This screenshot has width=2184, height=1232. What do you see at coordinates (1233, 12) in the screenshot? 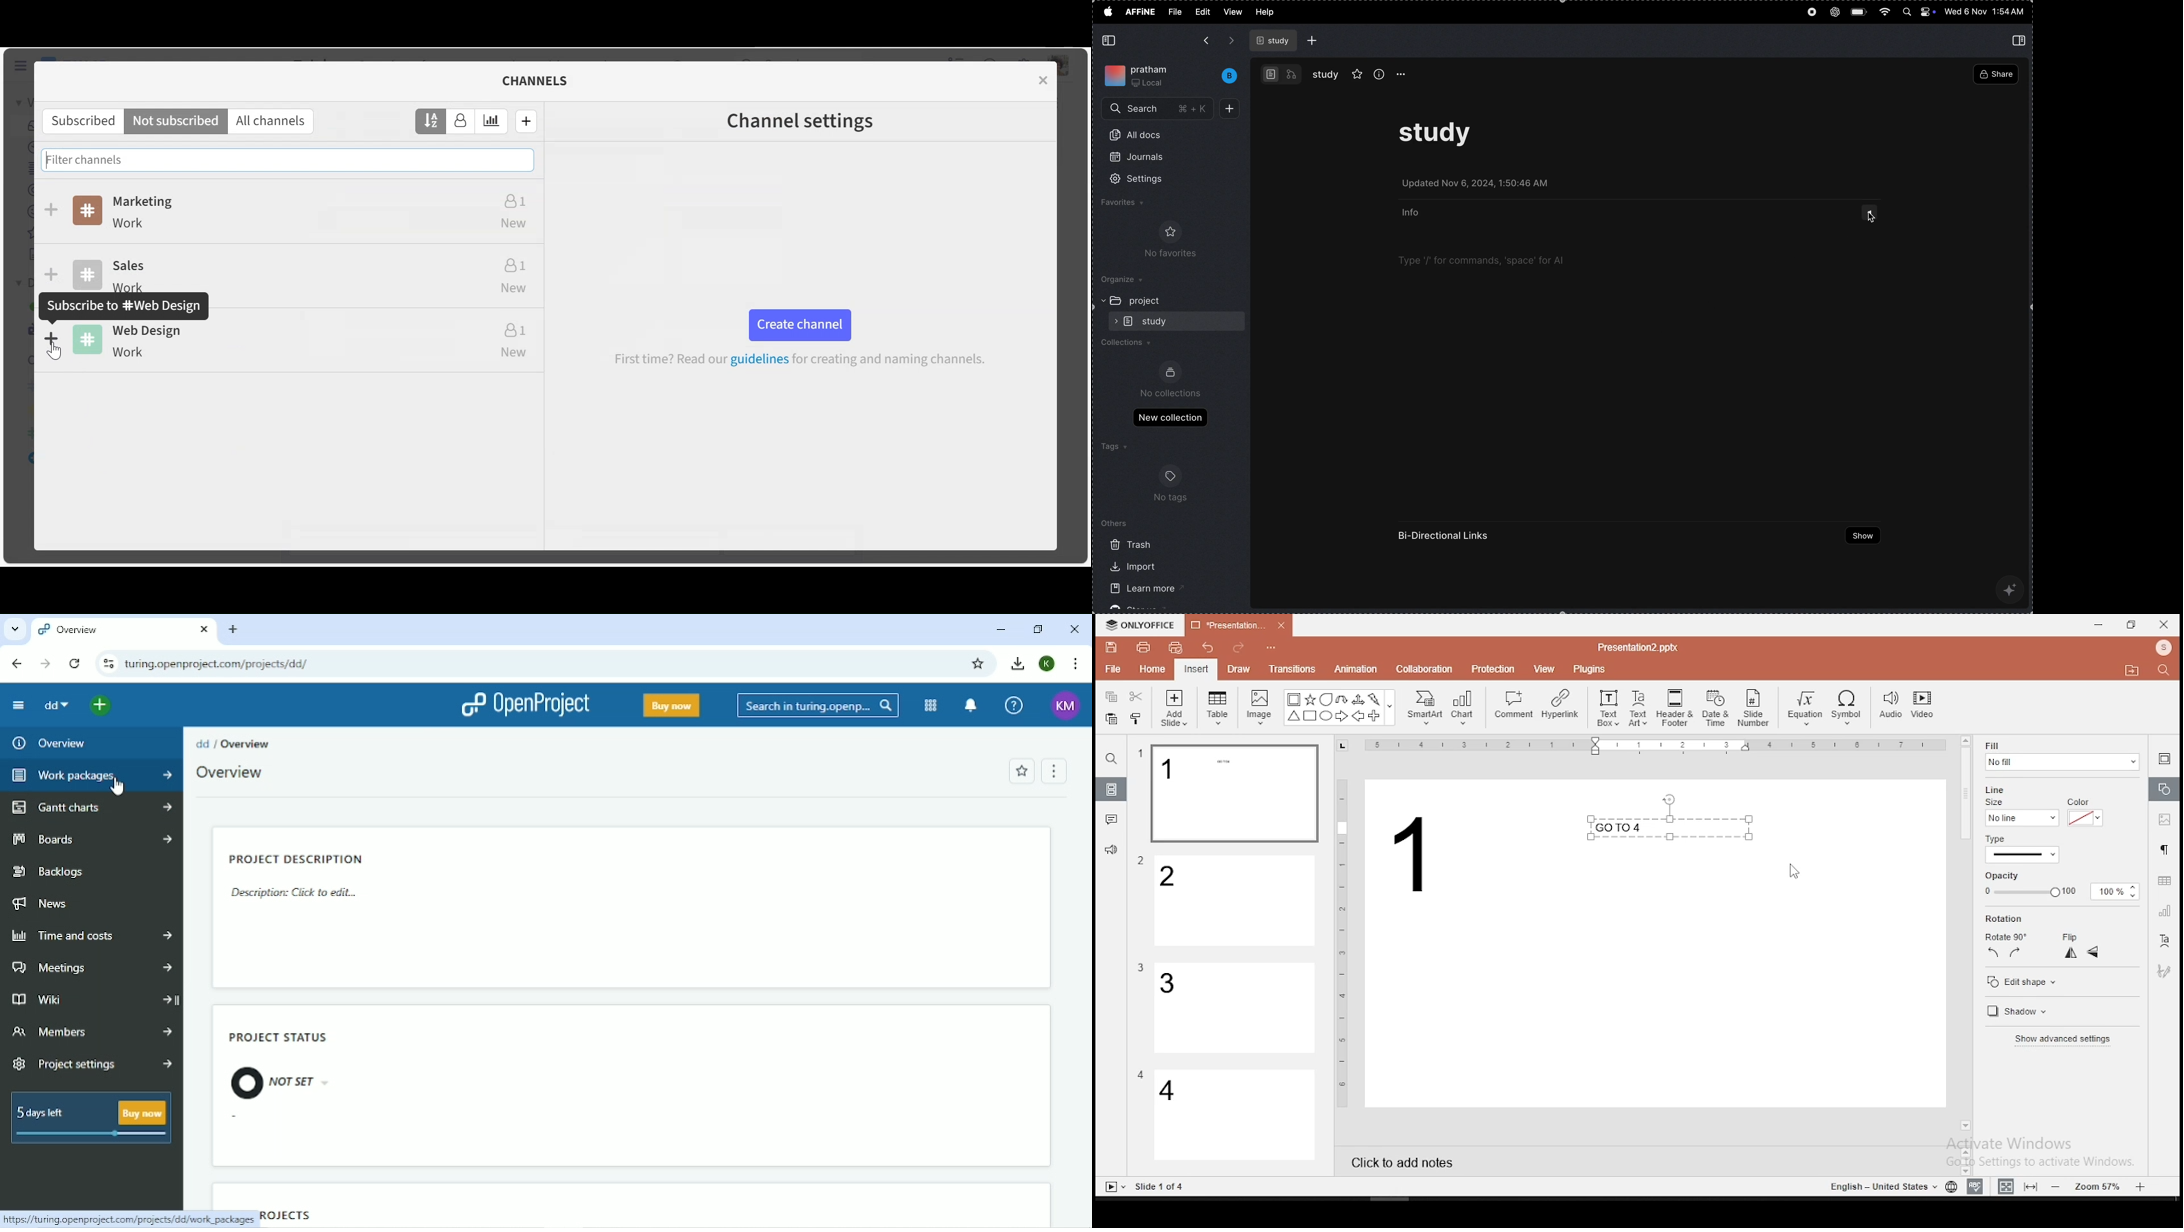
I see `view` at bounding box center [1233, 12].